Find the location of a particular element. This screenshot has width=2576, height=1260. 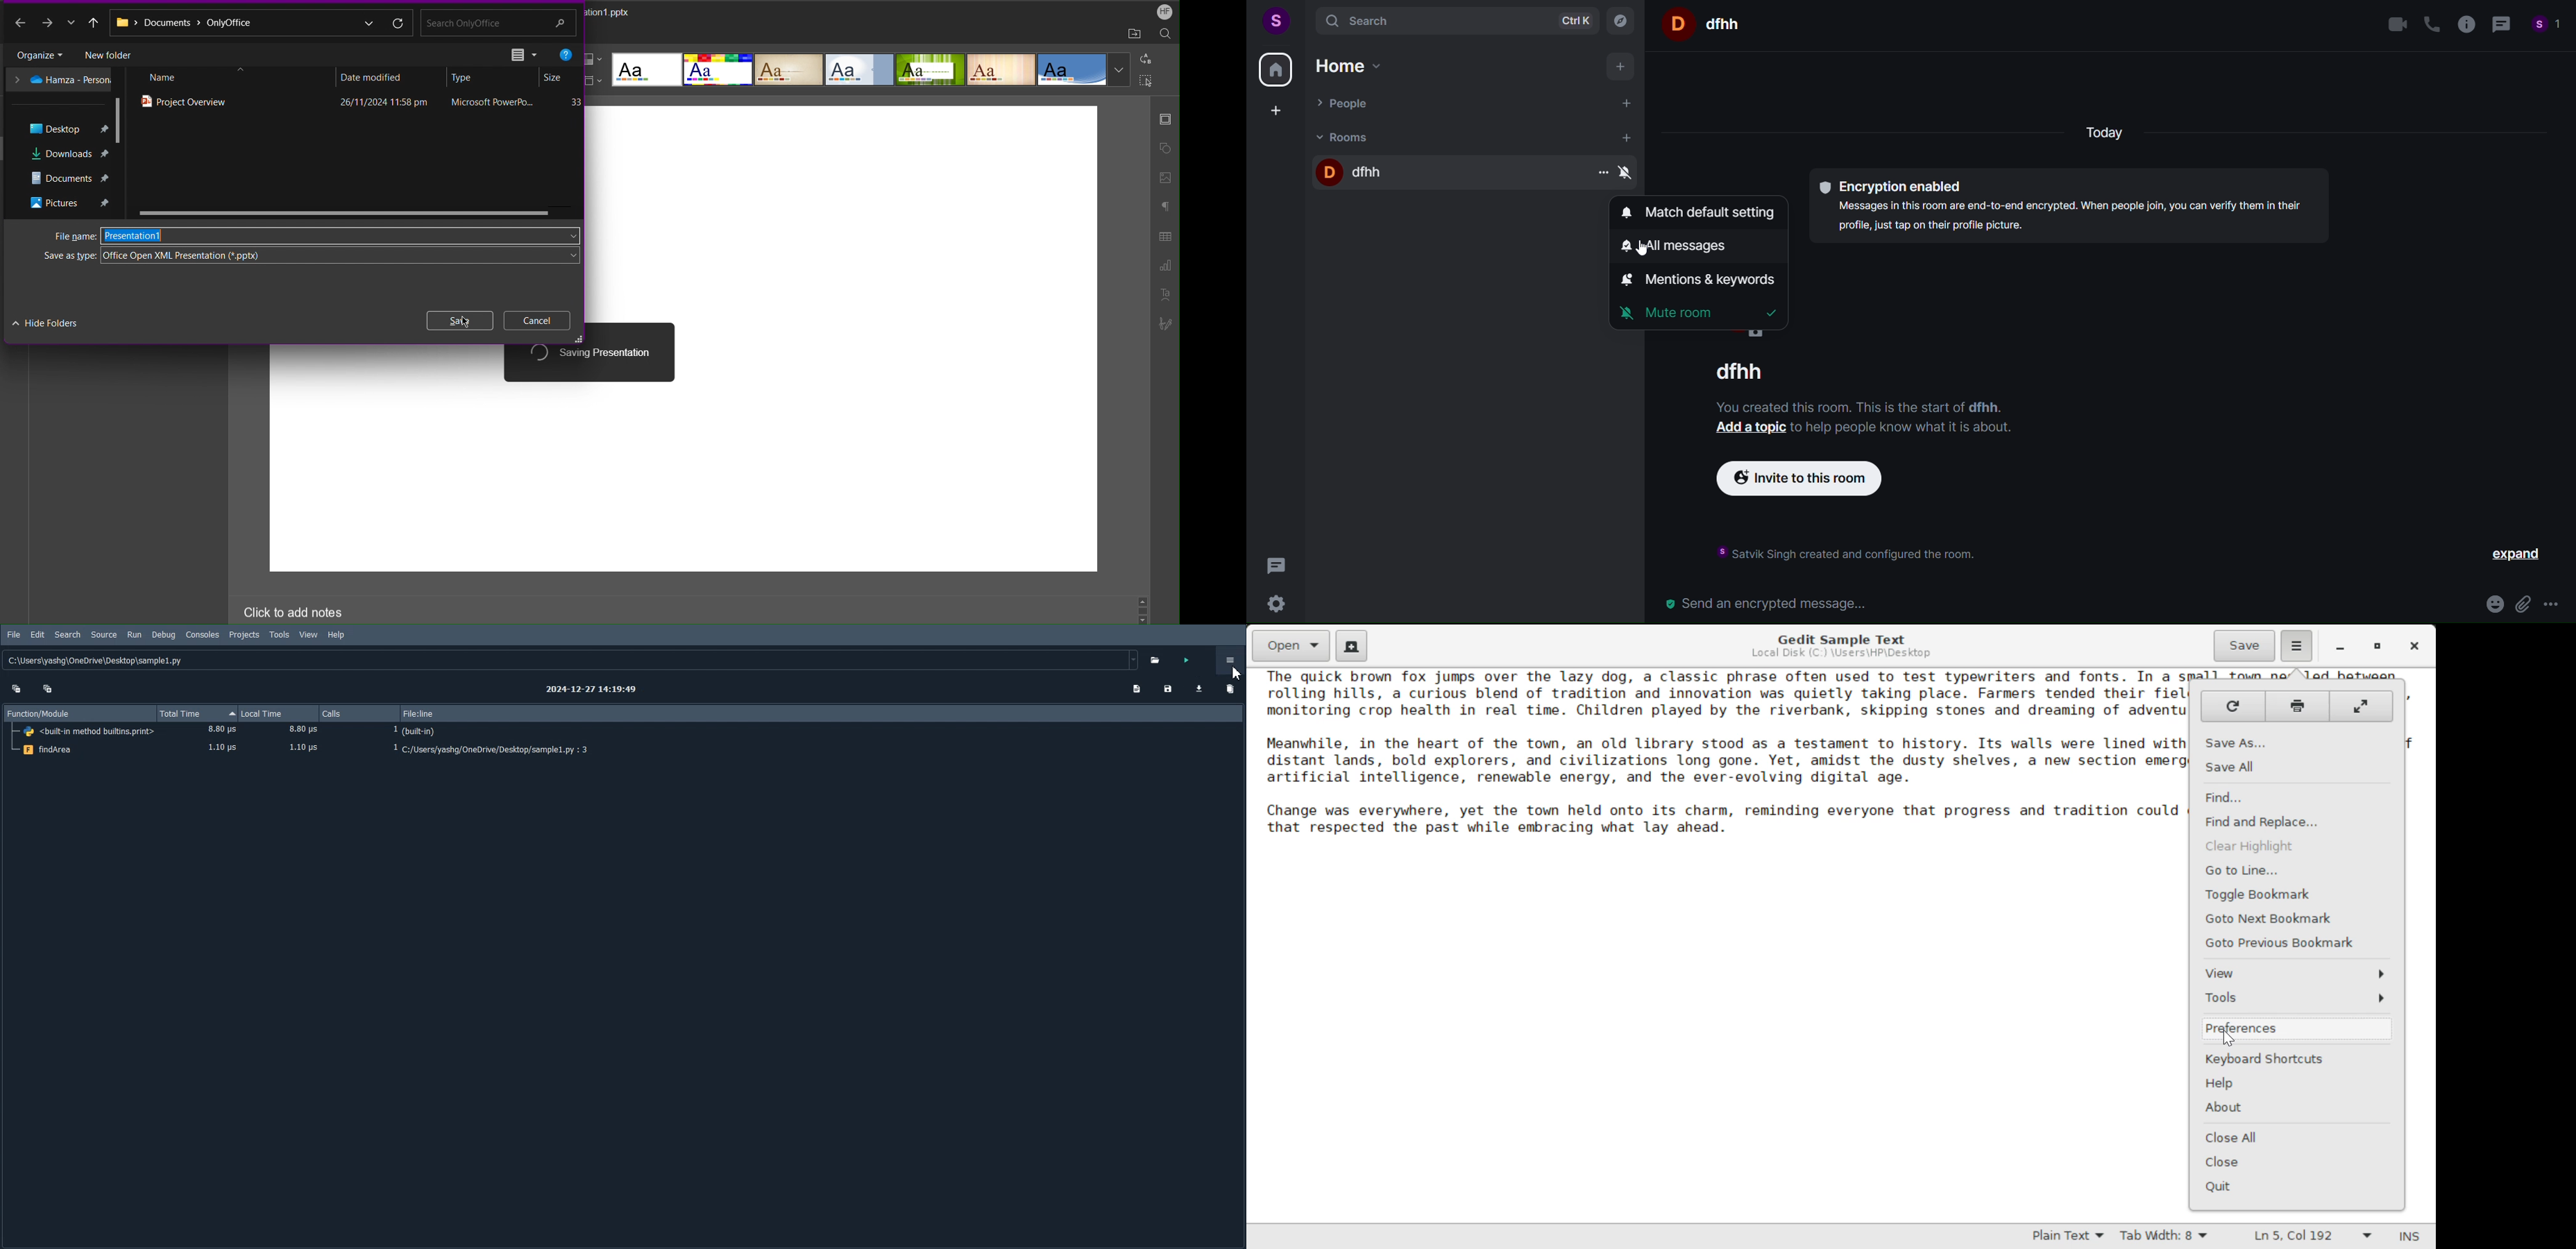

Tab Width 8 is located at coordinates (2162, 1237).